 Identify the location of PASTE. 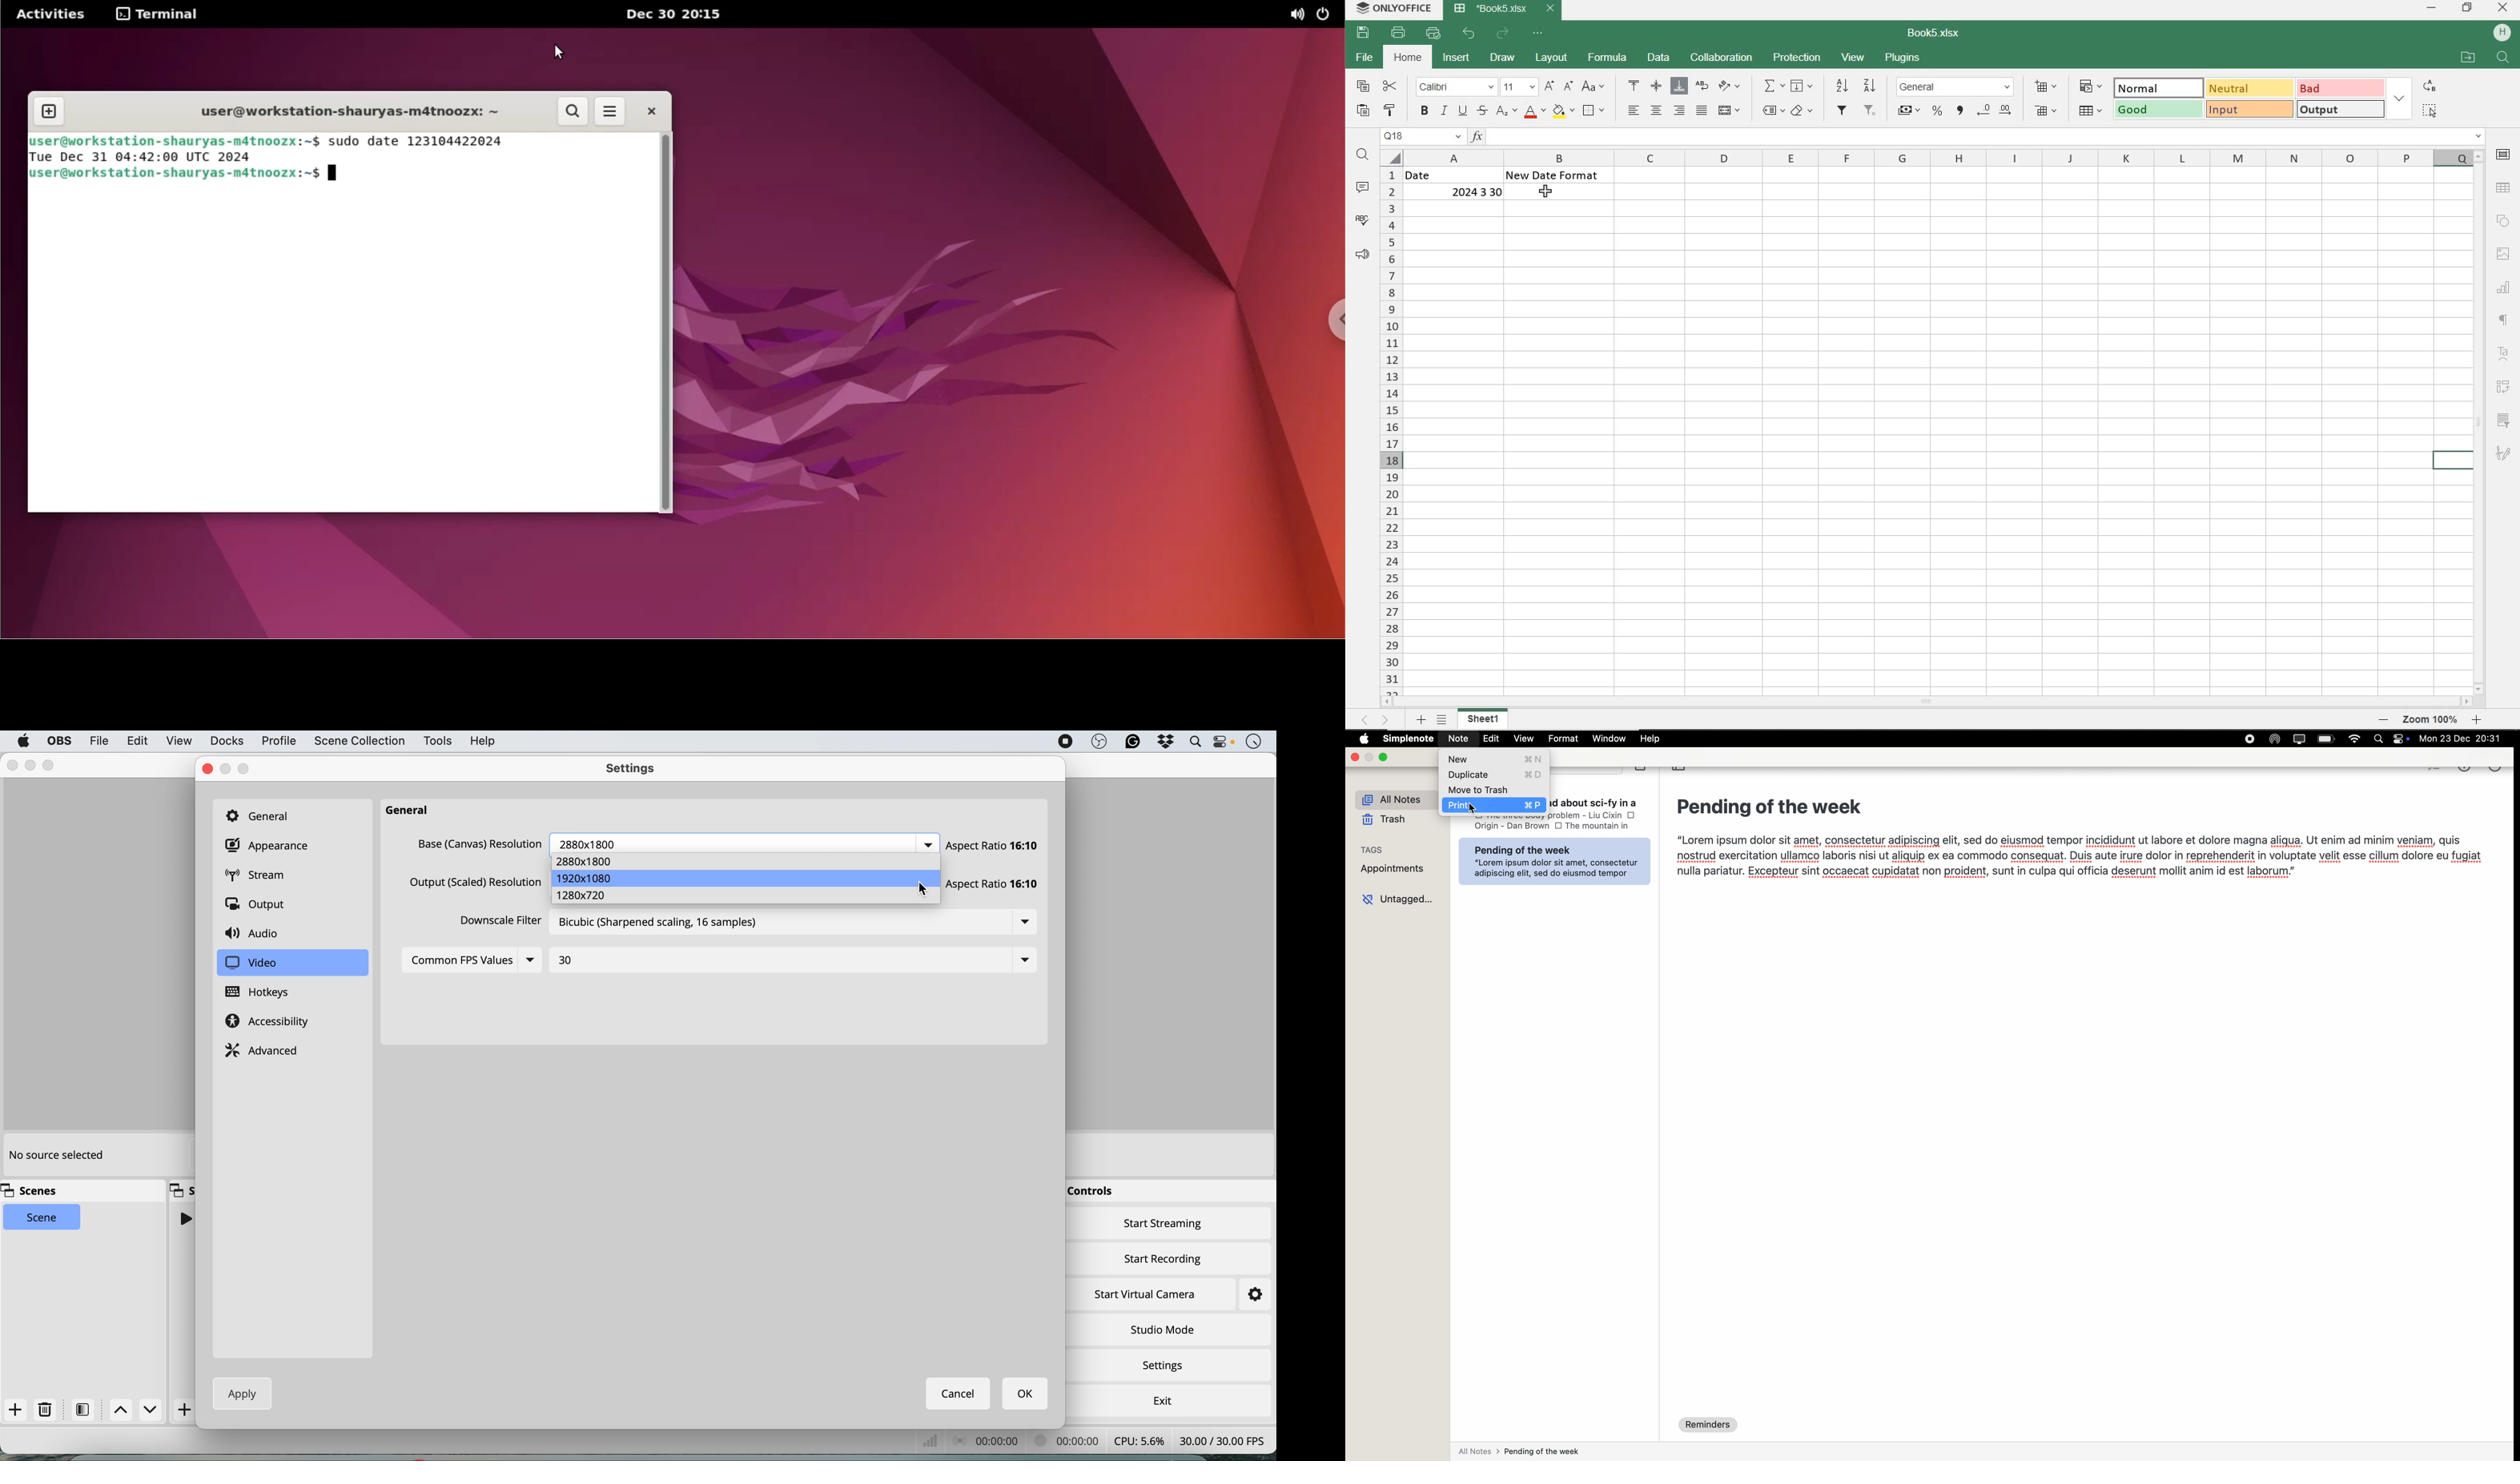
(1363, 111).